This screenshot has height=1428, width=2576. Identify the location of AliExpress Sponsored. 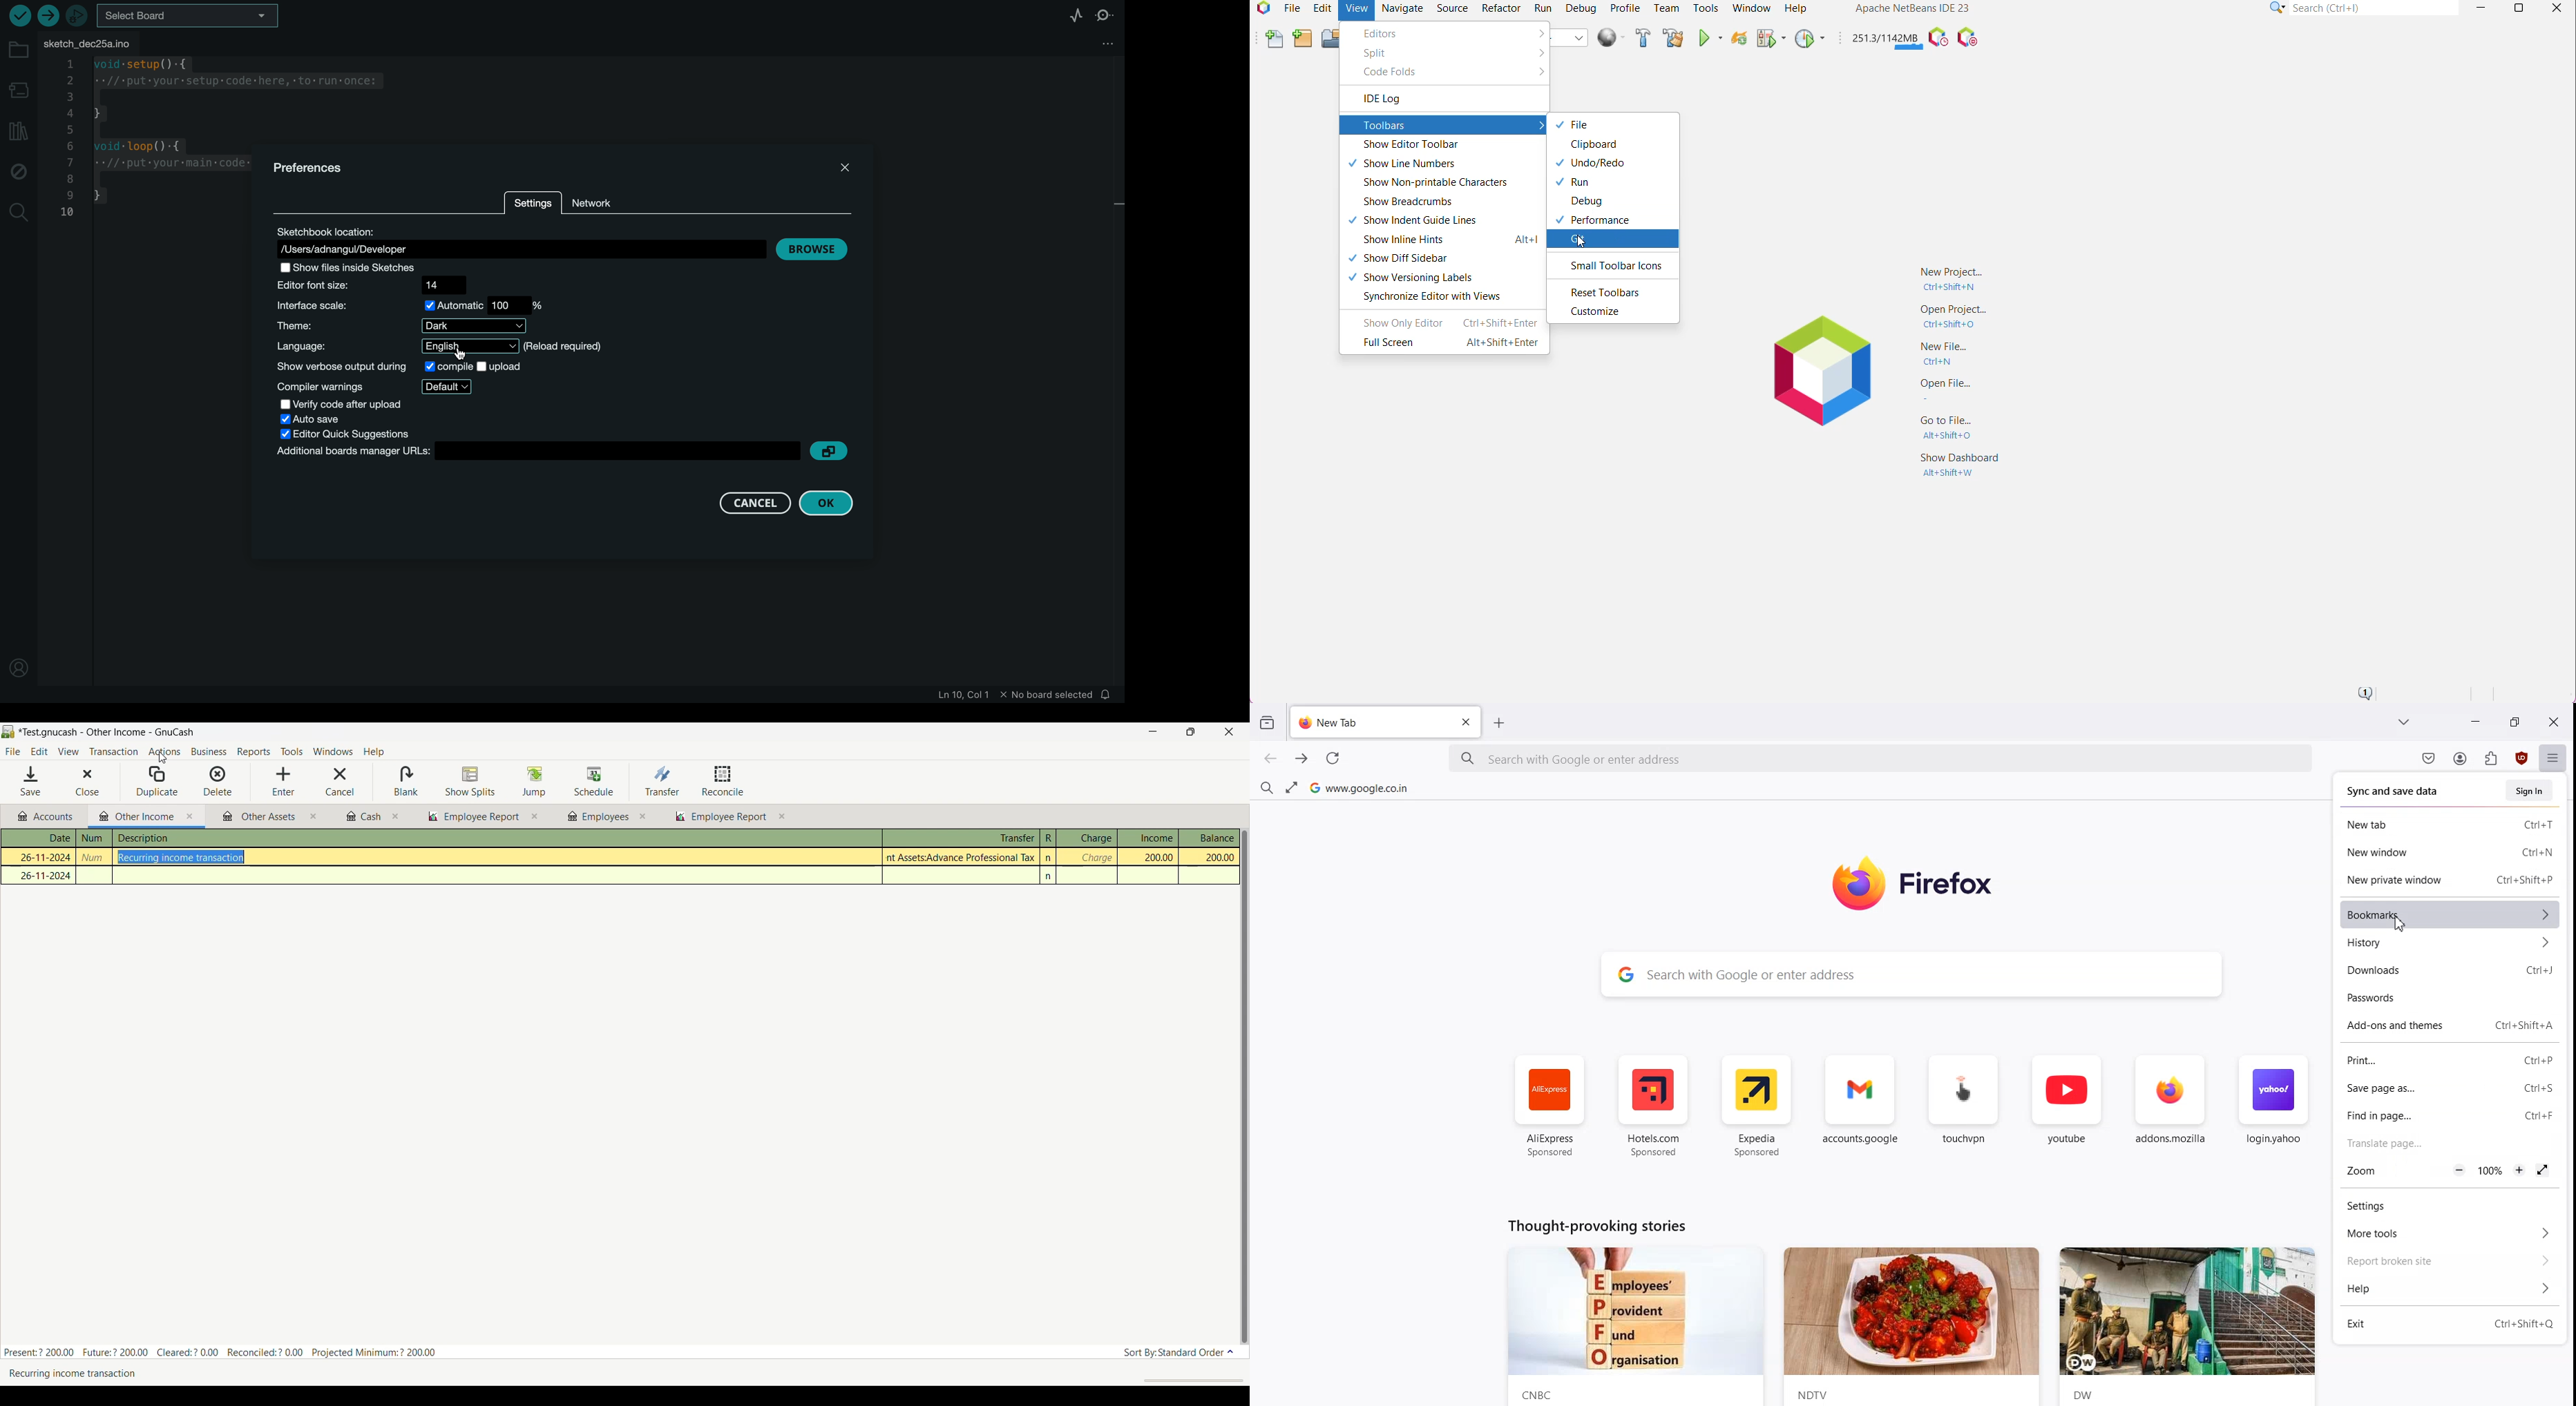
(1550, 1107).